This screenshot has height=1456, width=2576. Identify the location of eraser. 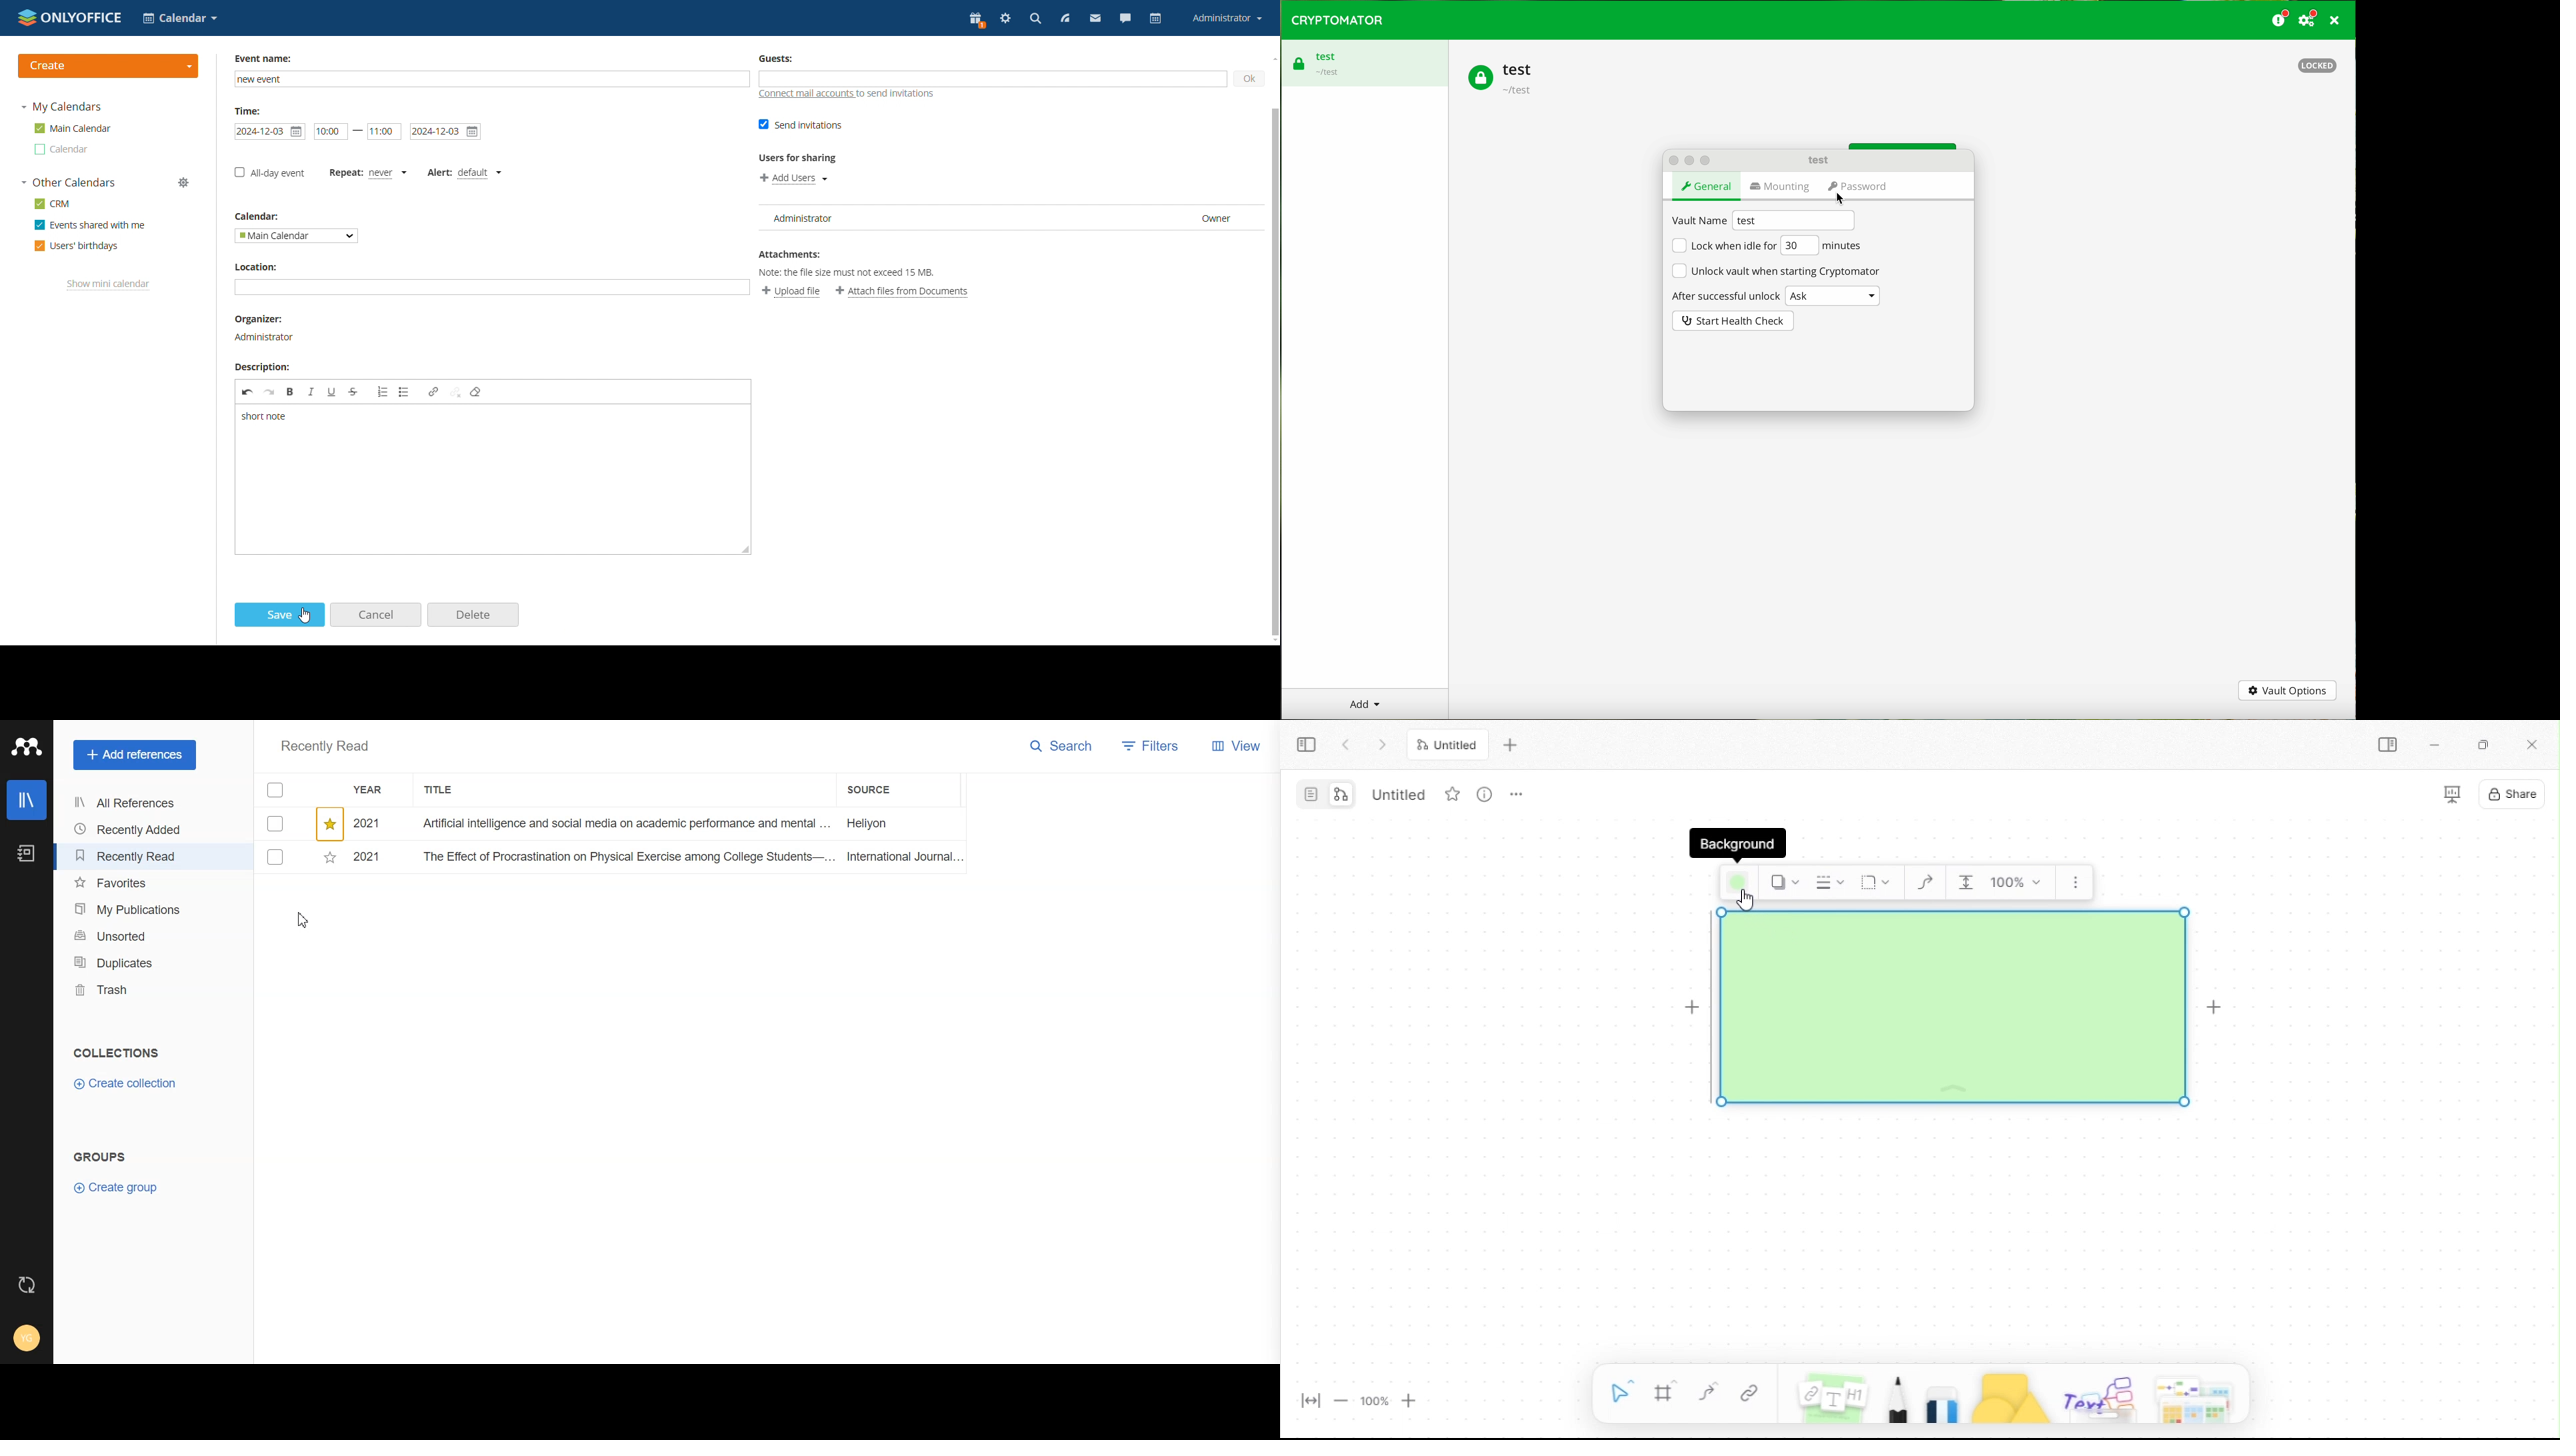
(1943, 1396).